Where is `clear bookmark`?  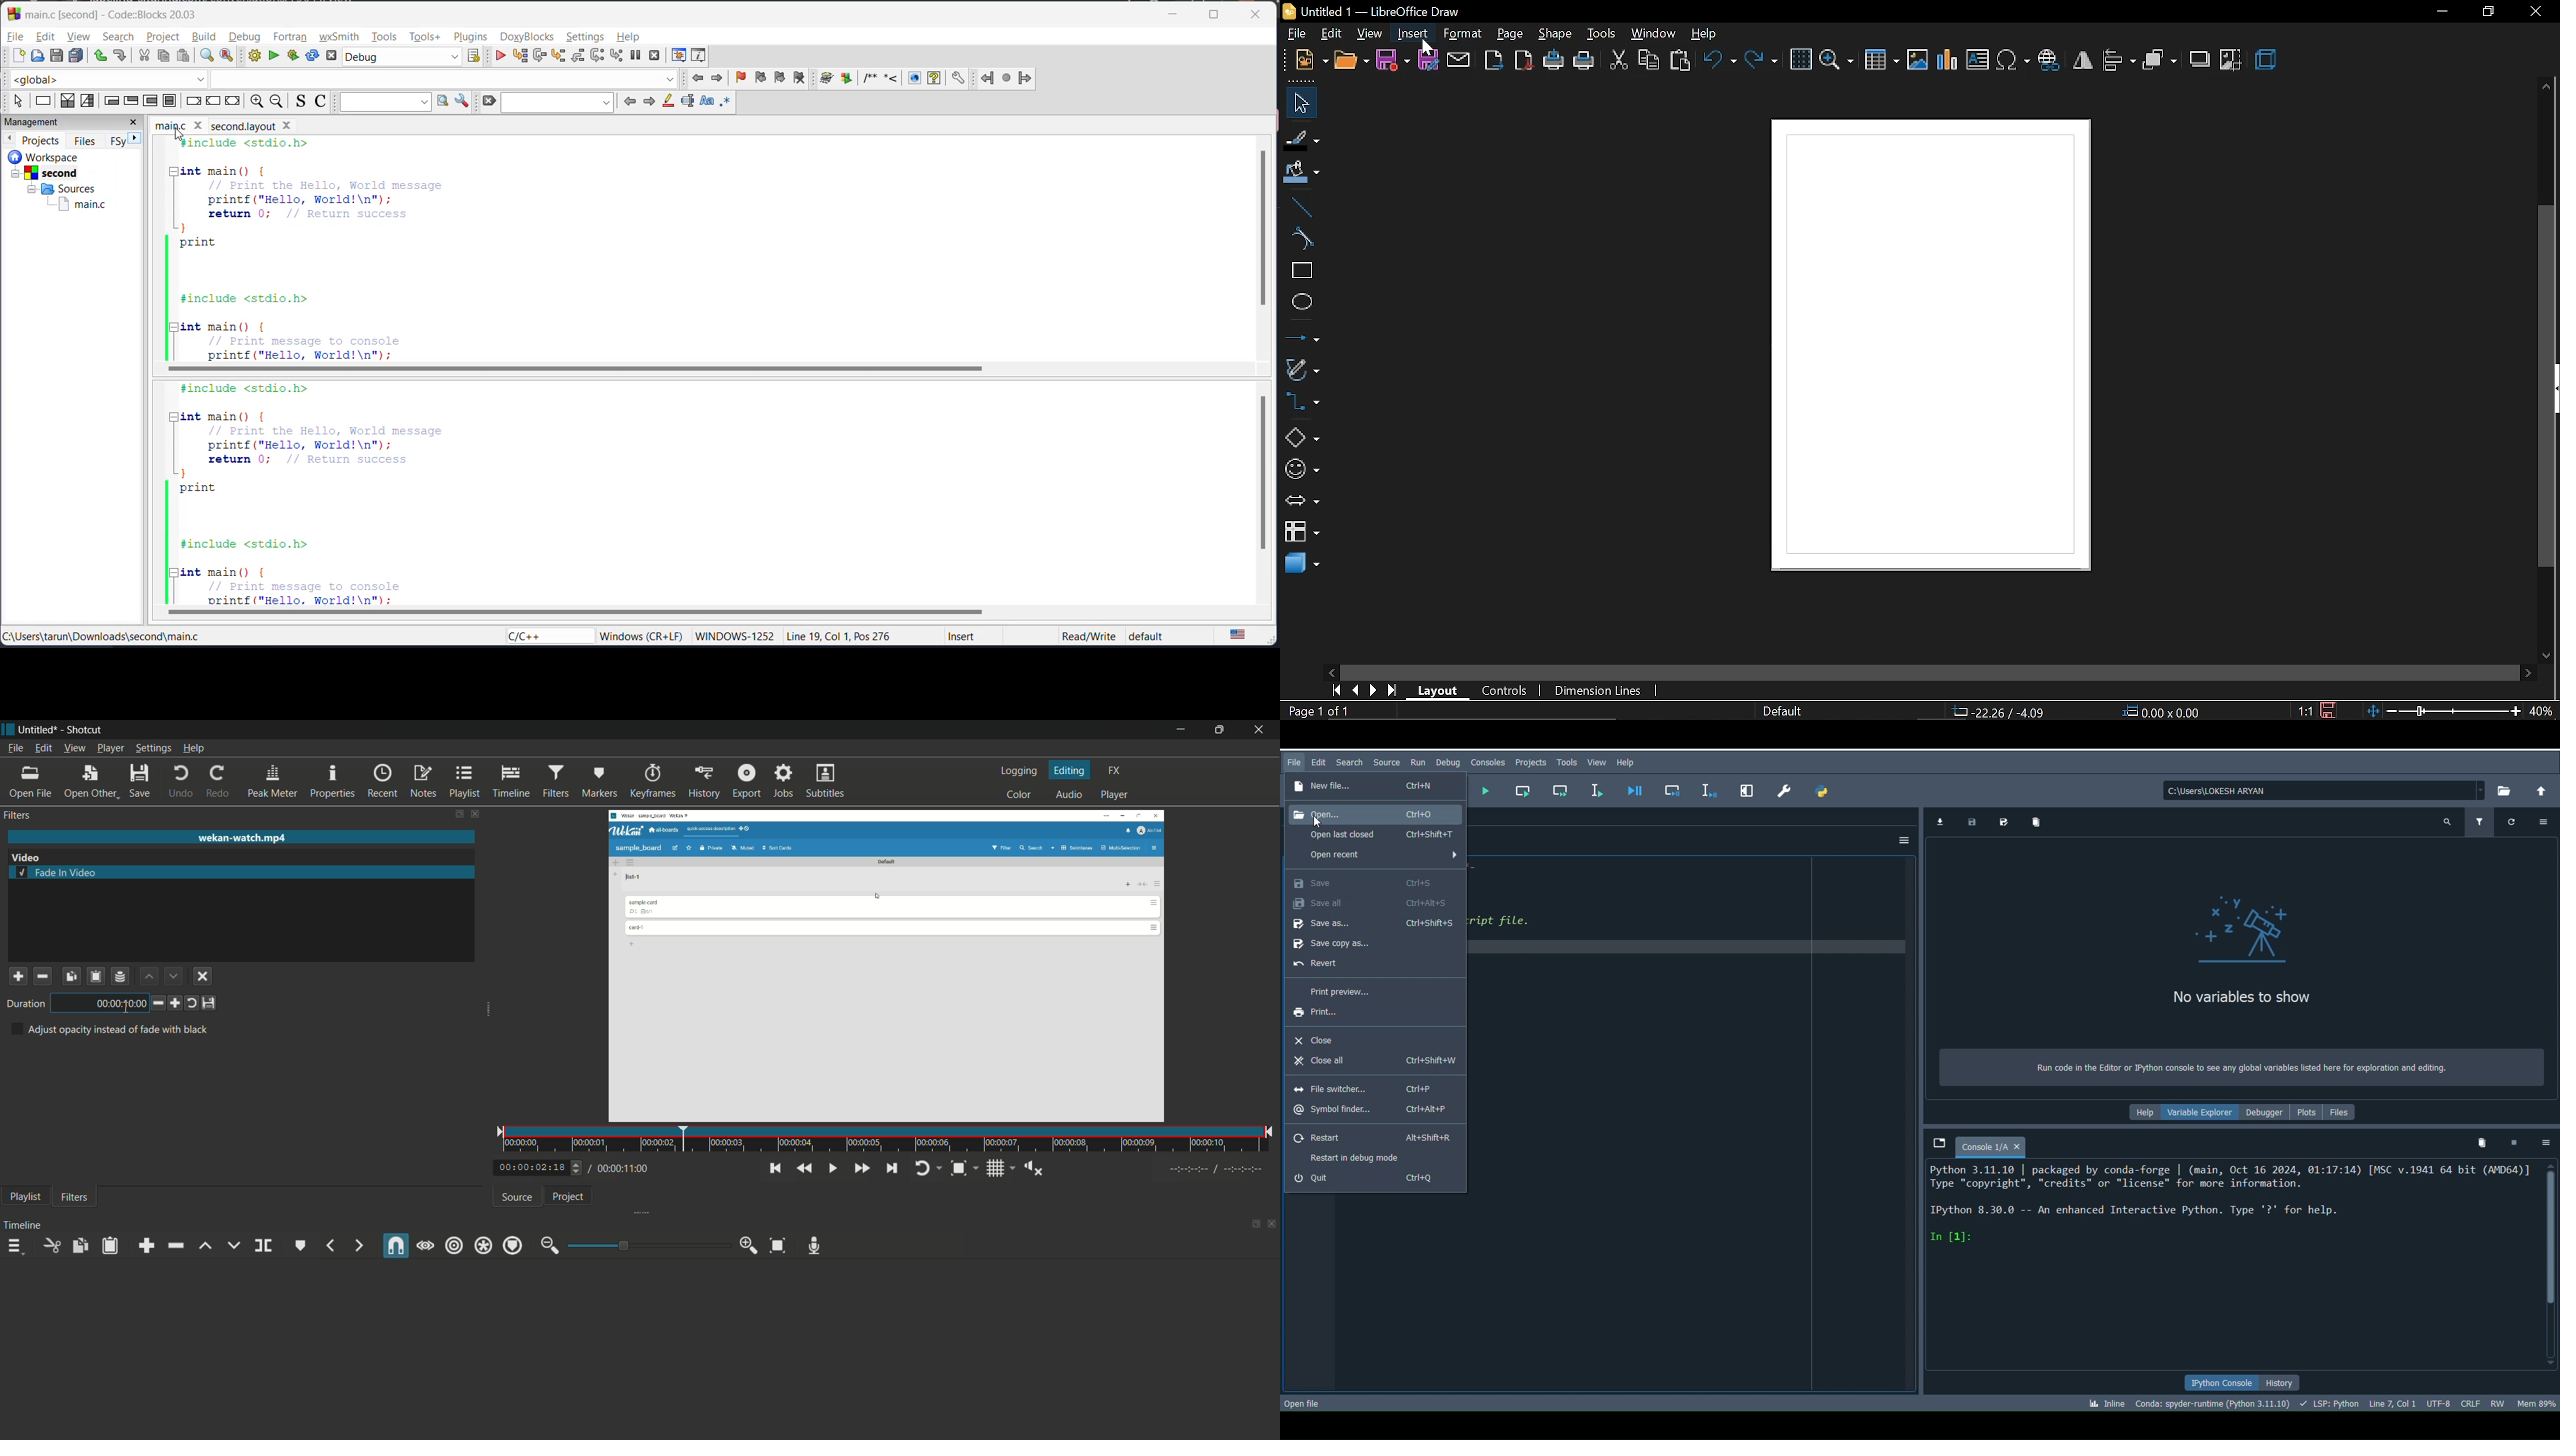 clear bookmark is located at coordinates (799, 79).